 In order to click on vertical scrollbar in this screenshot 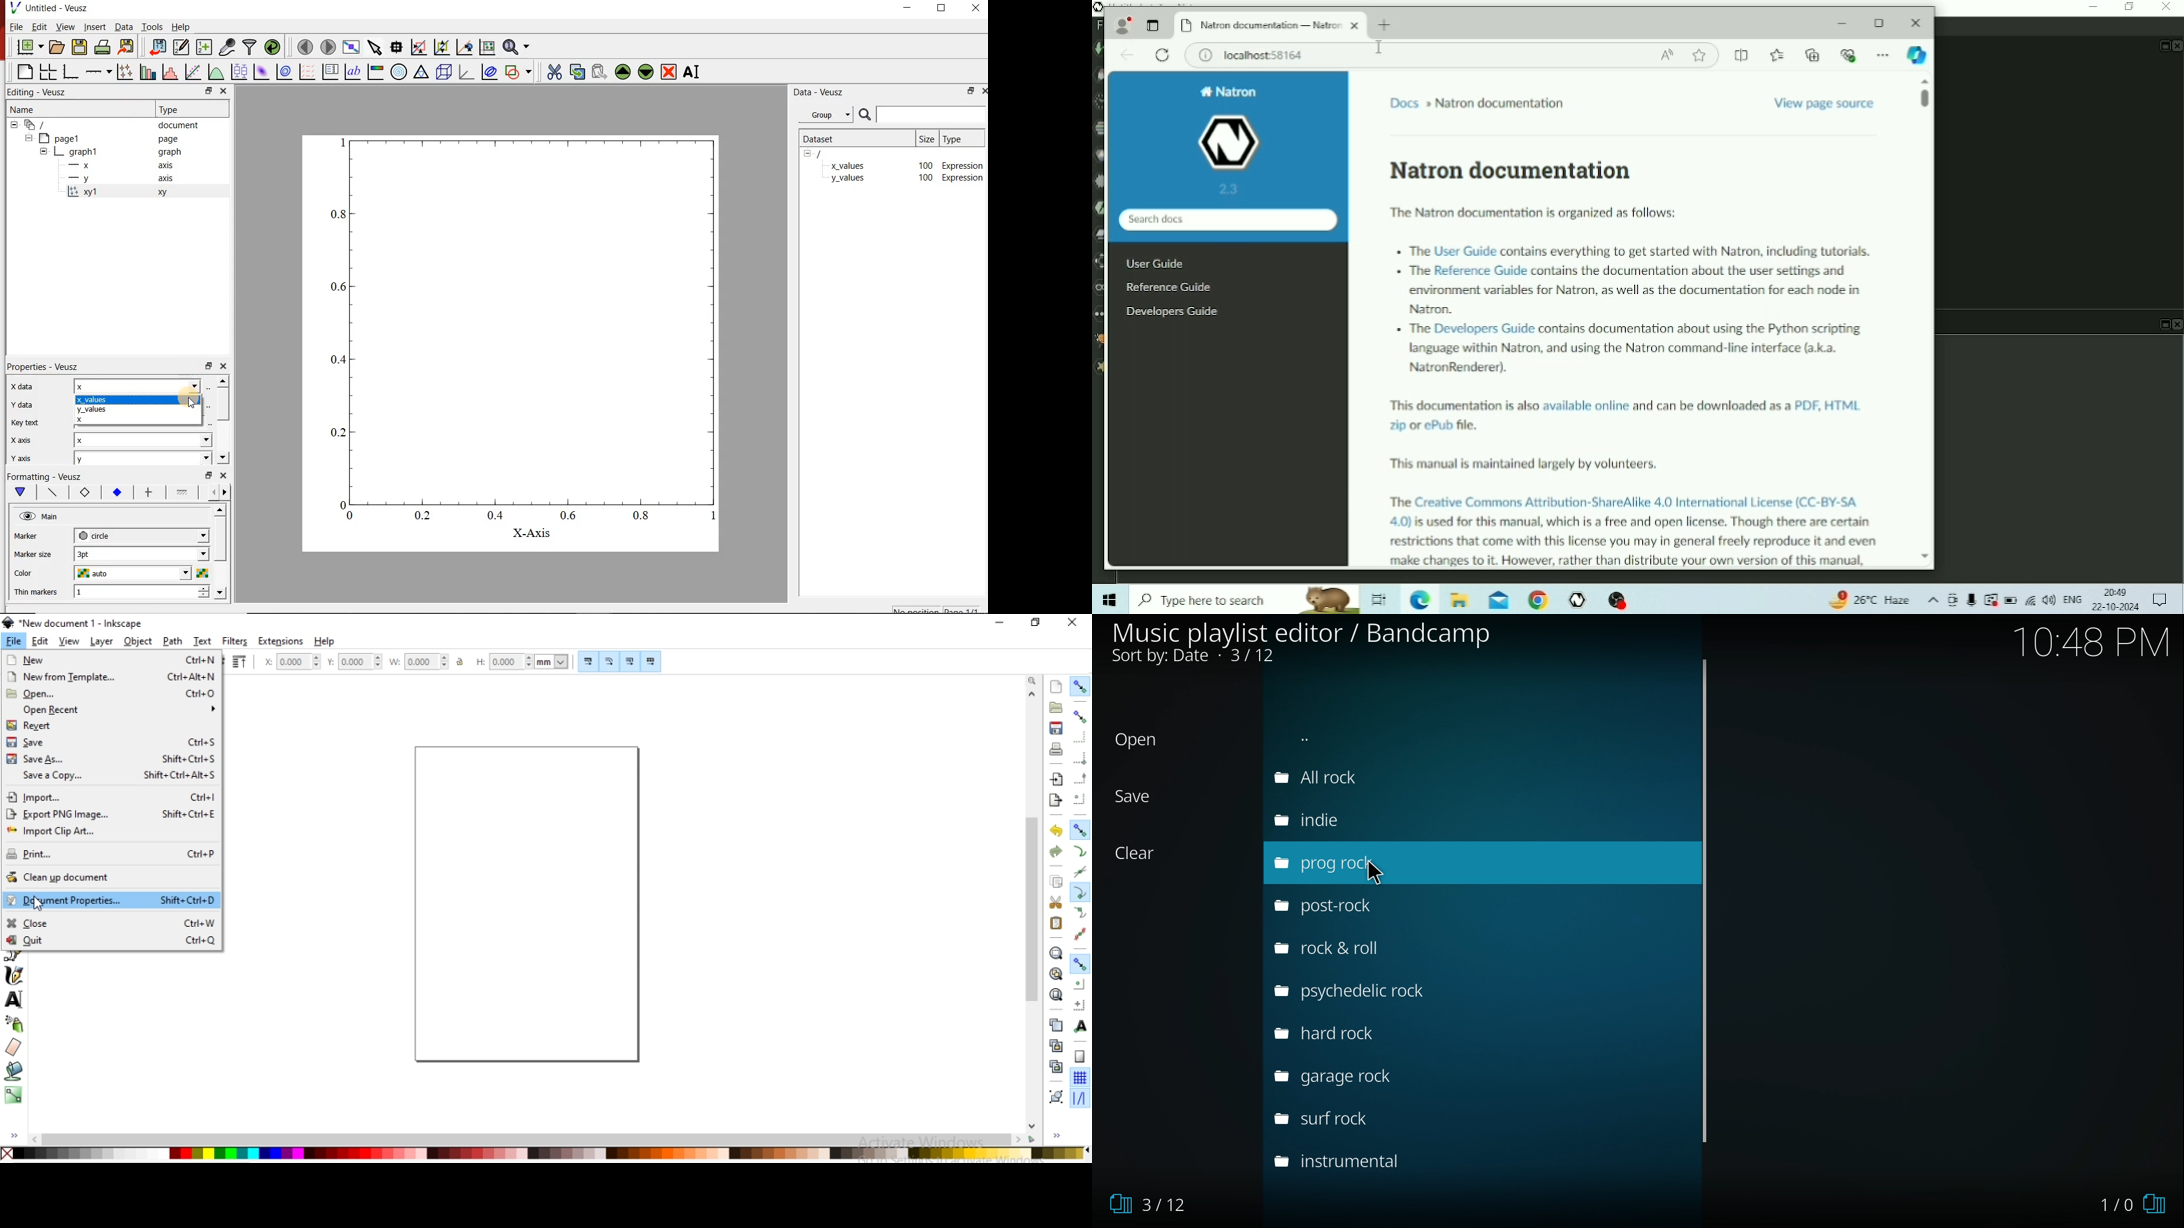, I will do `click(219, 539)`.